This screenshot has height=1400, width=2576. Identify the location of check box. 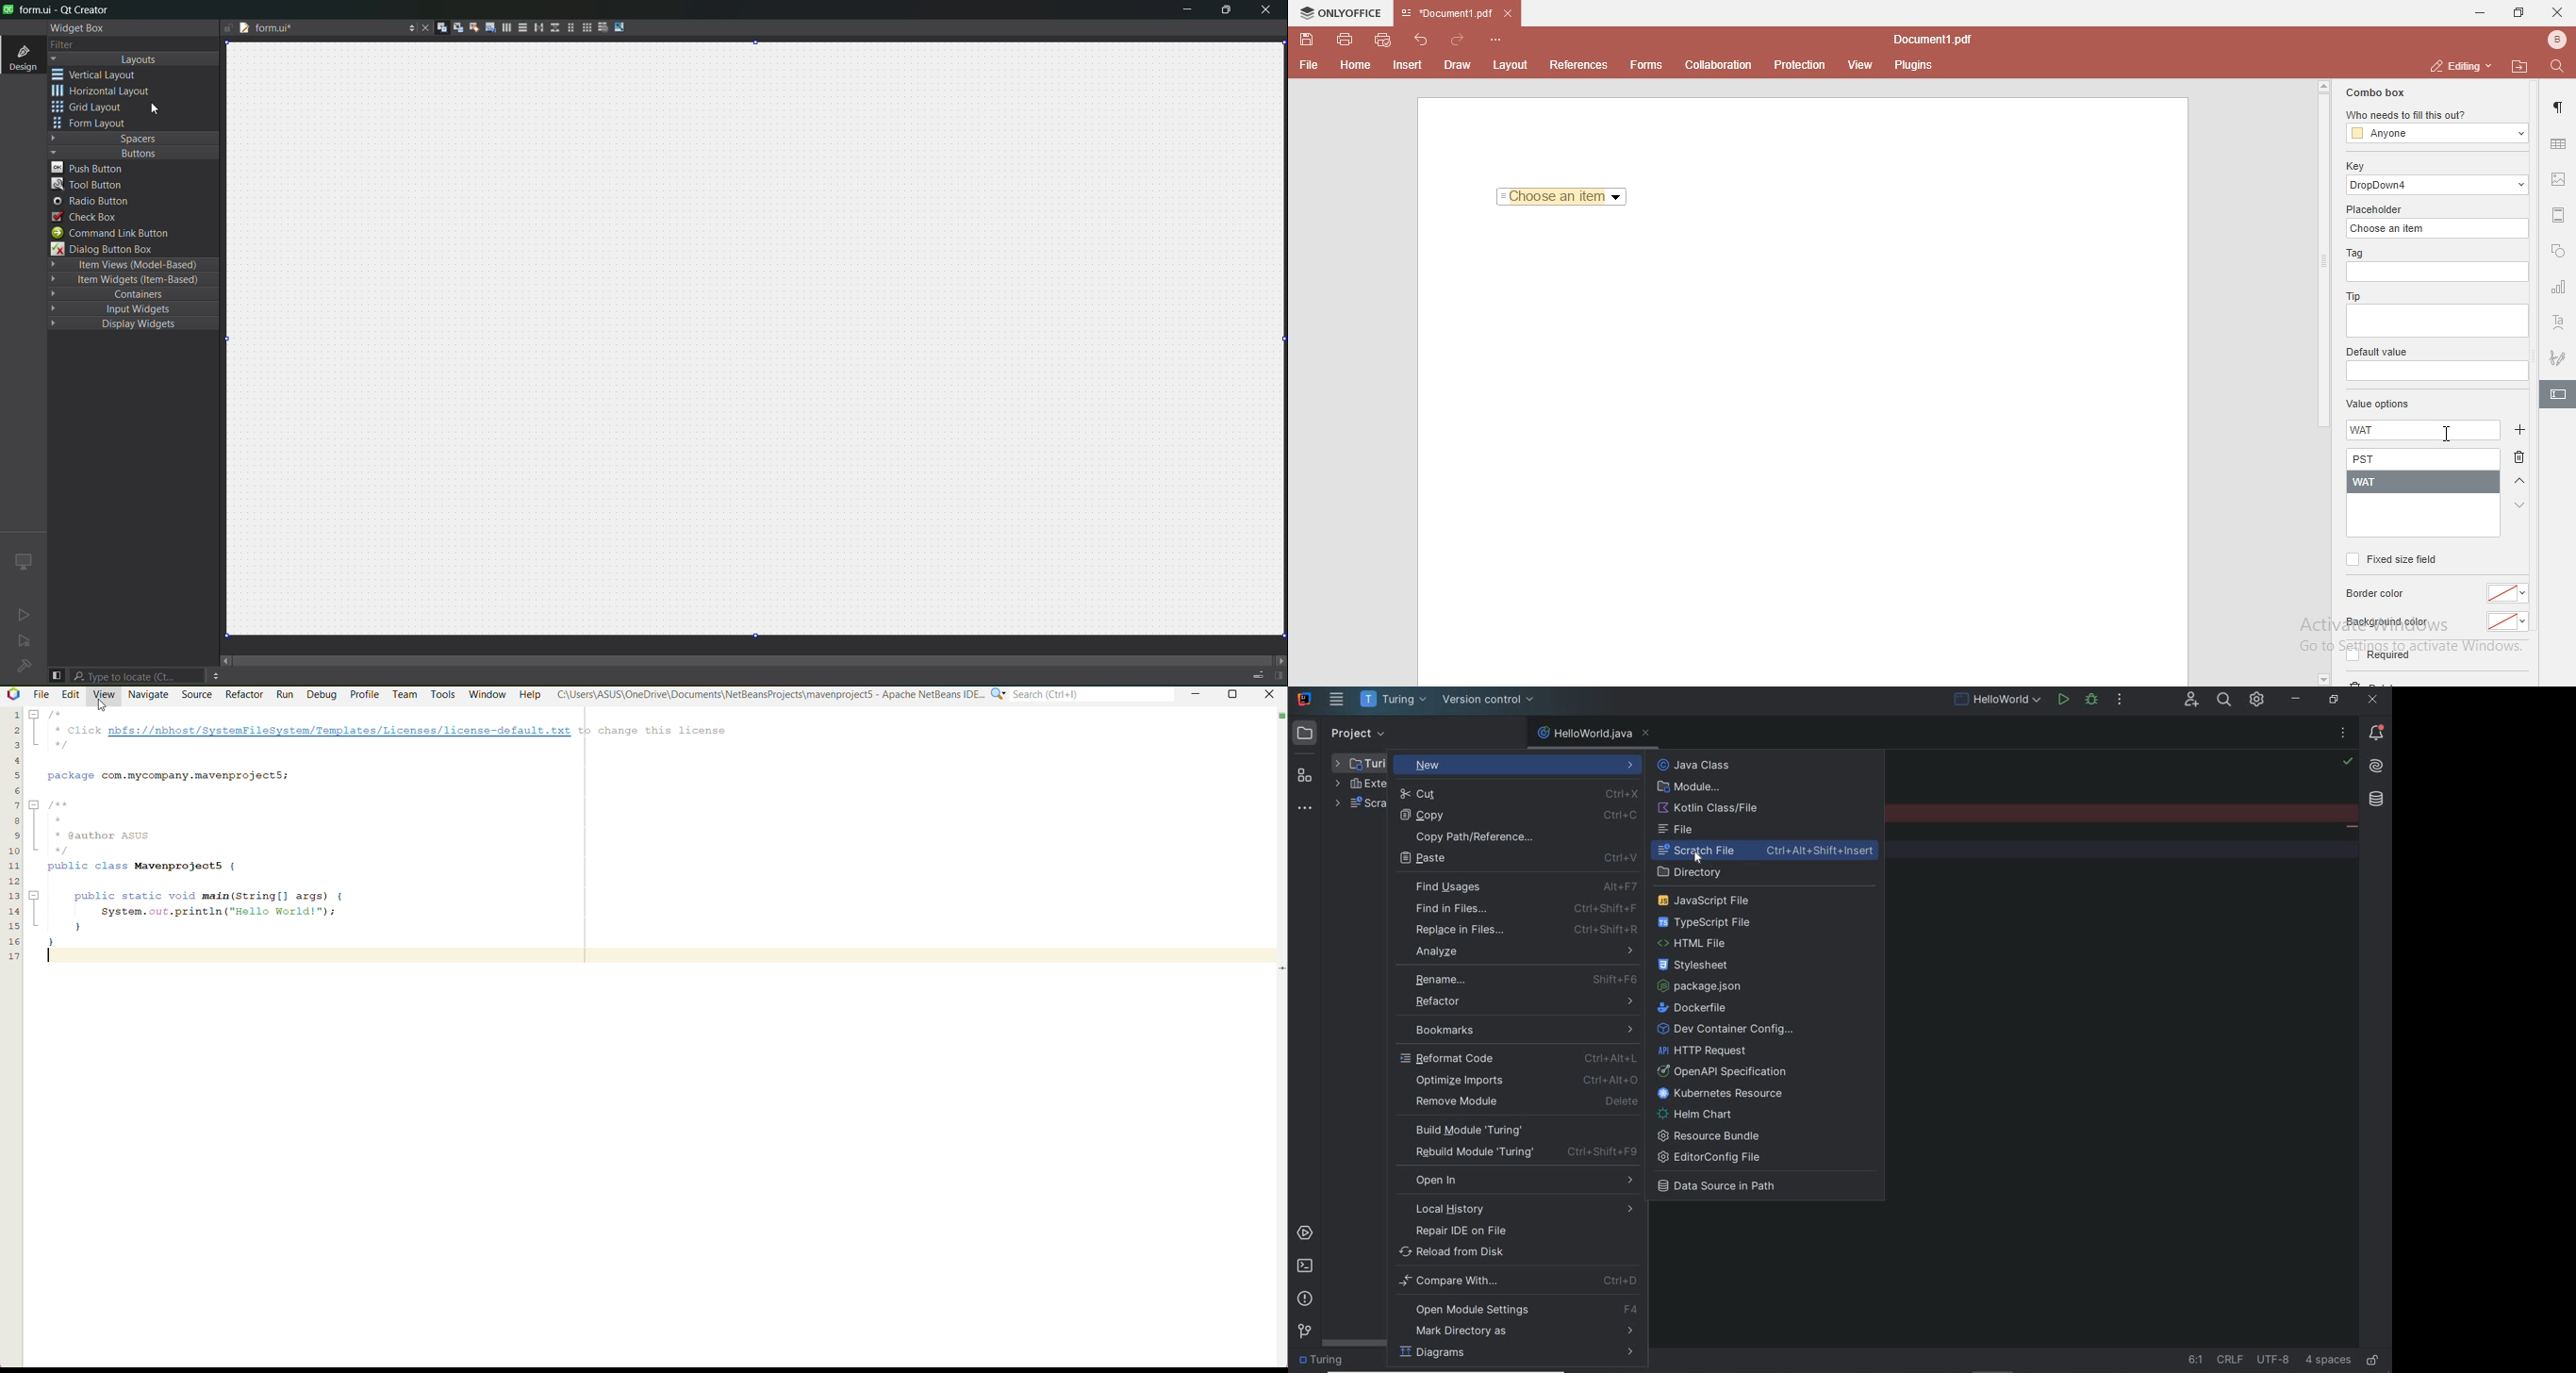
(86, 217).